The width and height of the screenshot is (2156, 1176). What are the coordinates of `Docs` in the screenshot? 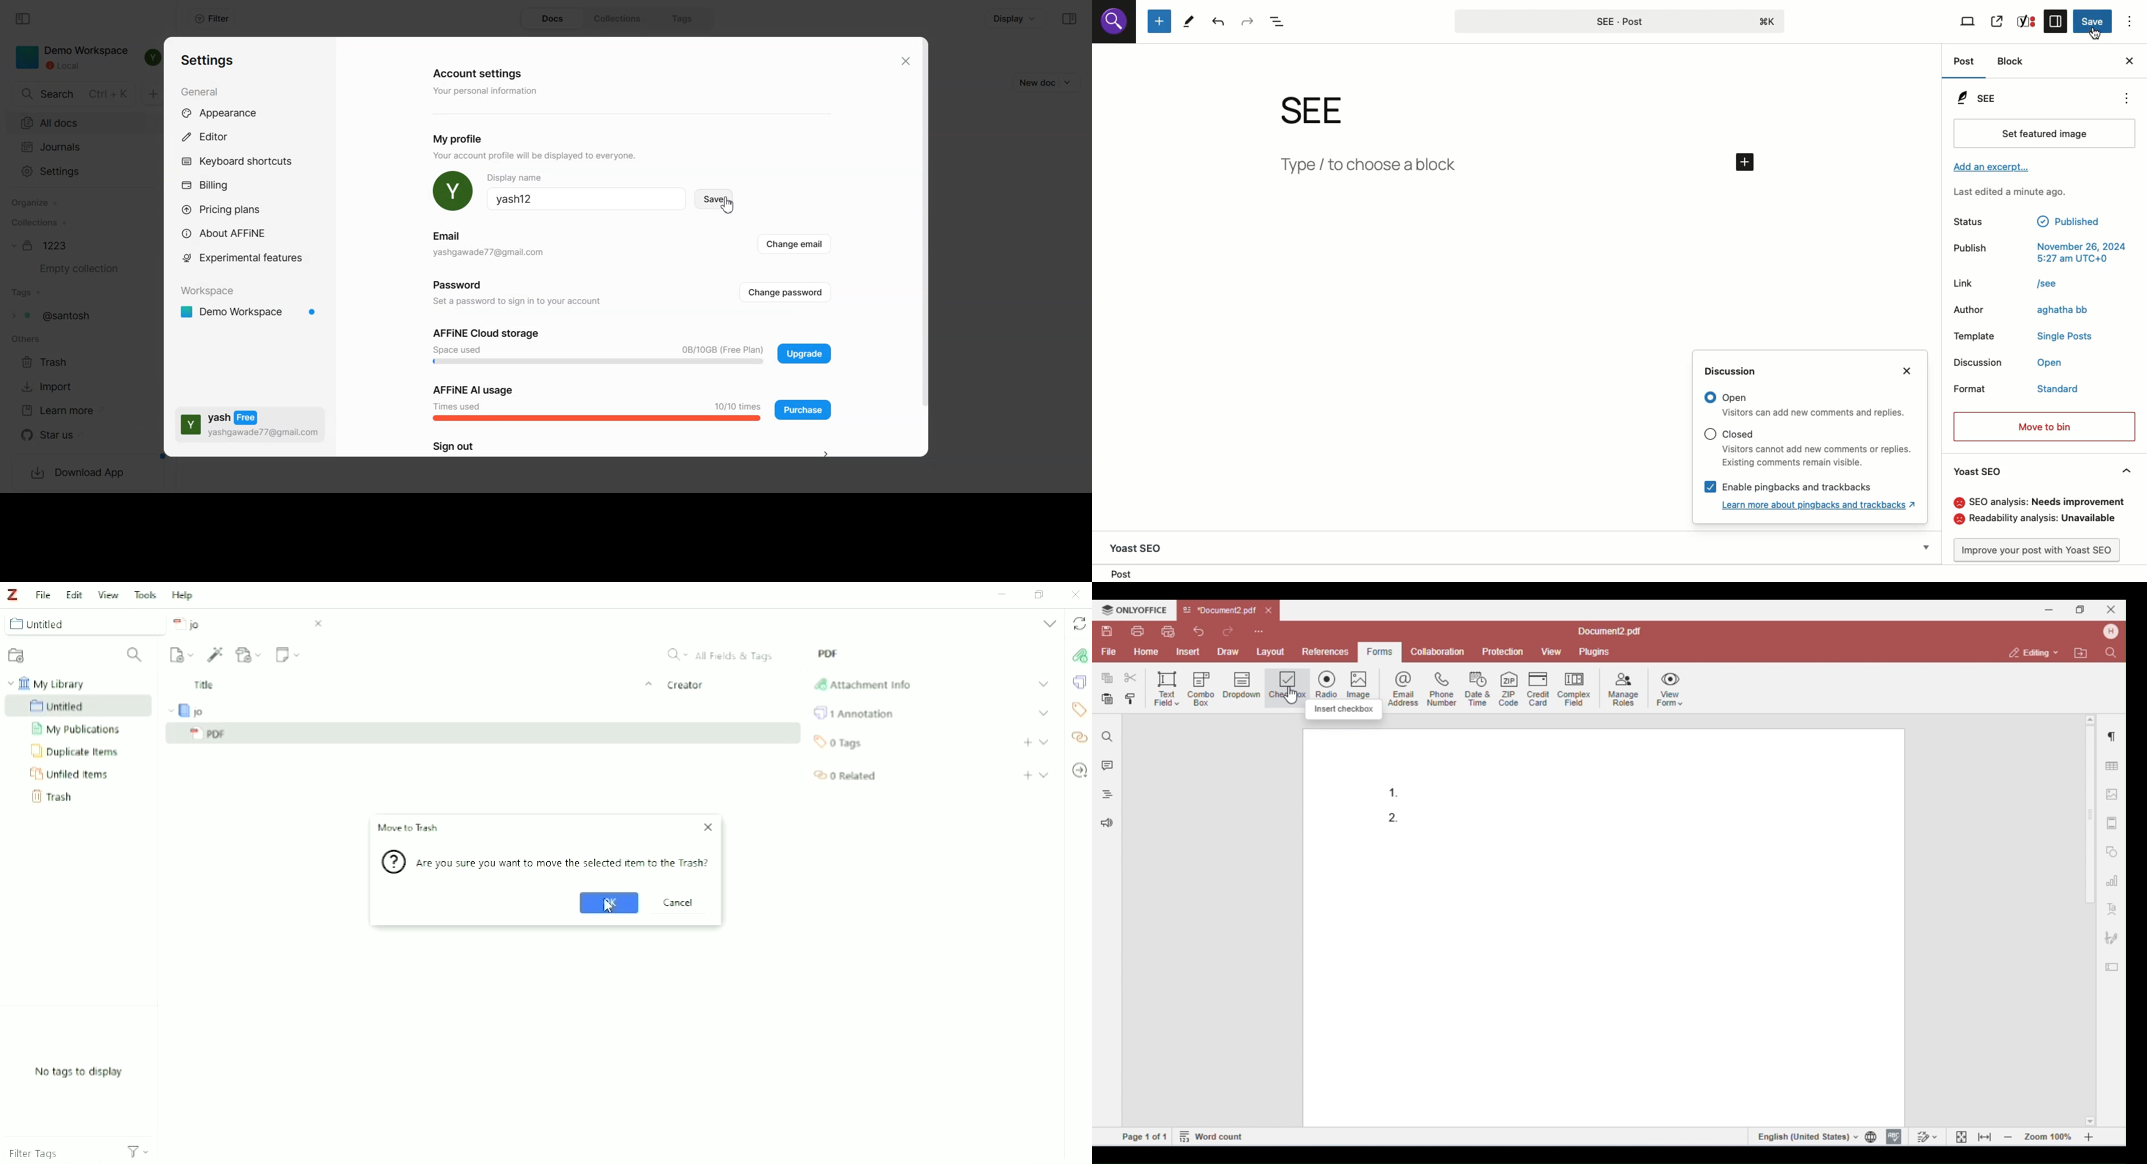 It's located at (553, 19).